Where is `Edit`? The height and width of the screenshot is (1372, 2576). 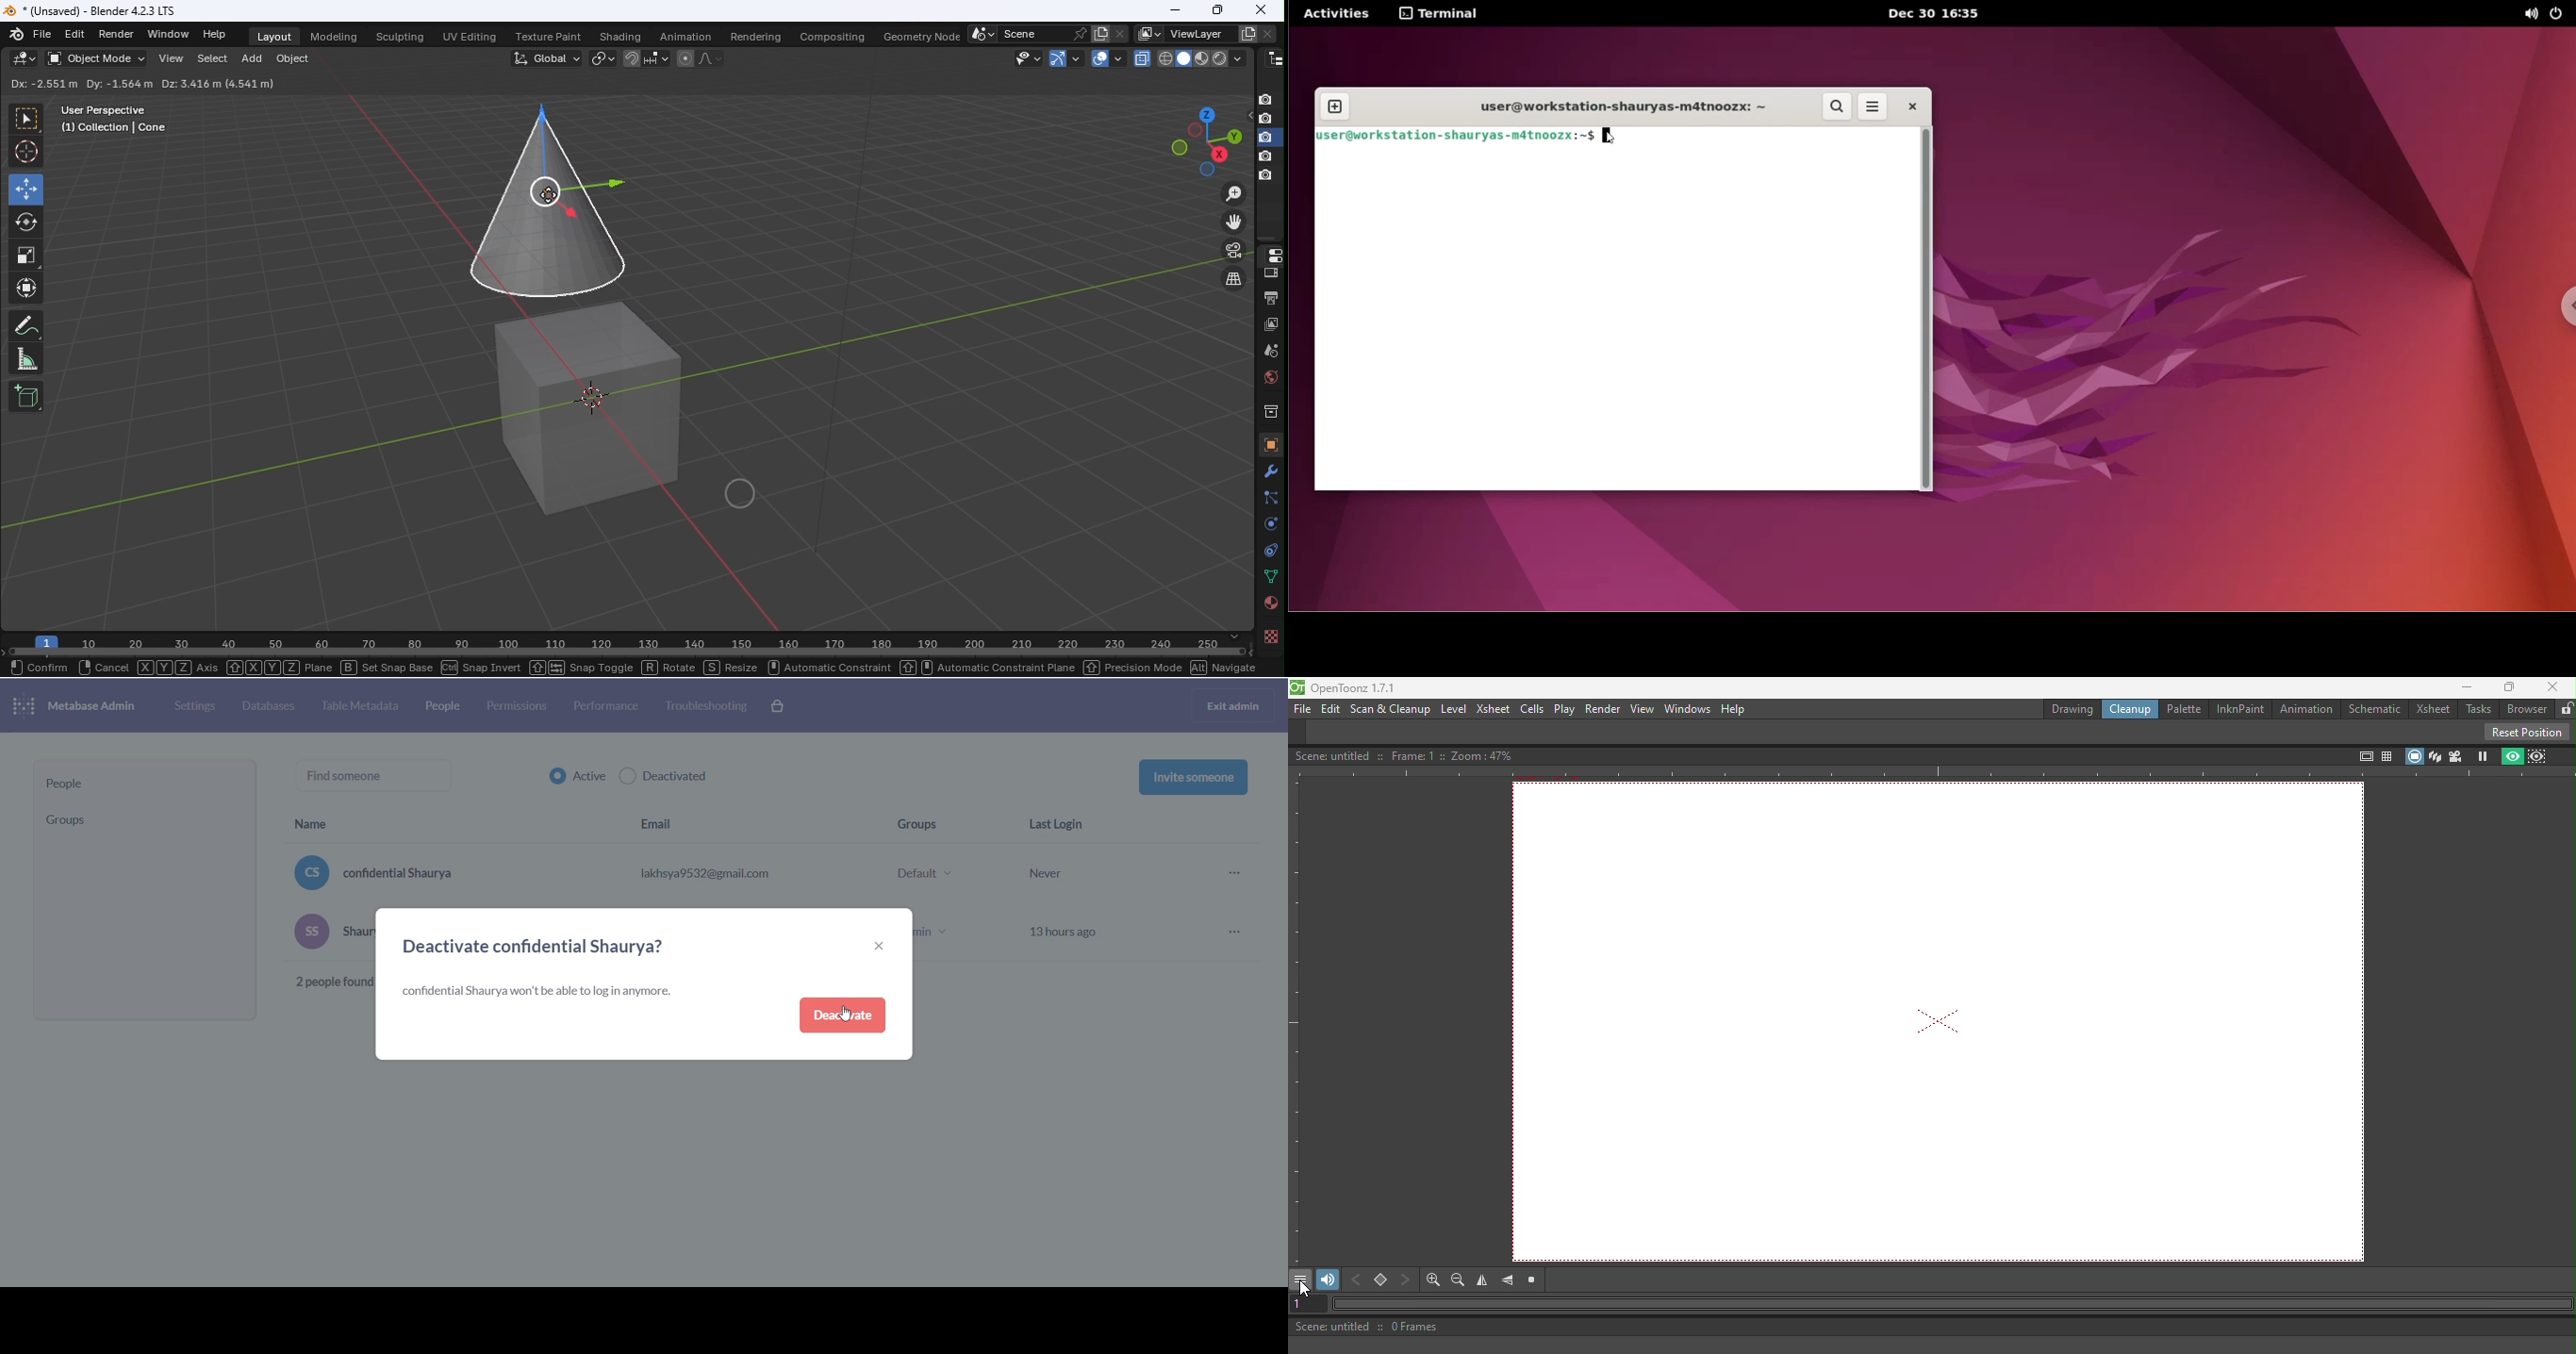 Edit is located at coordinates (1329, 708).